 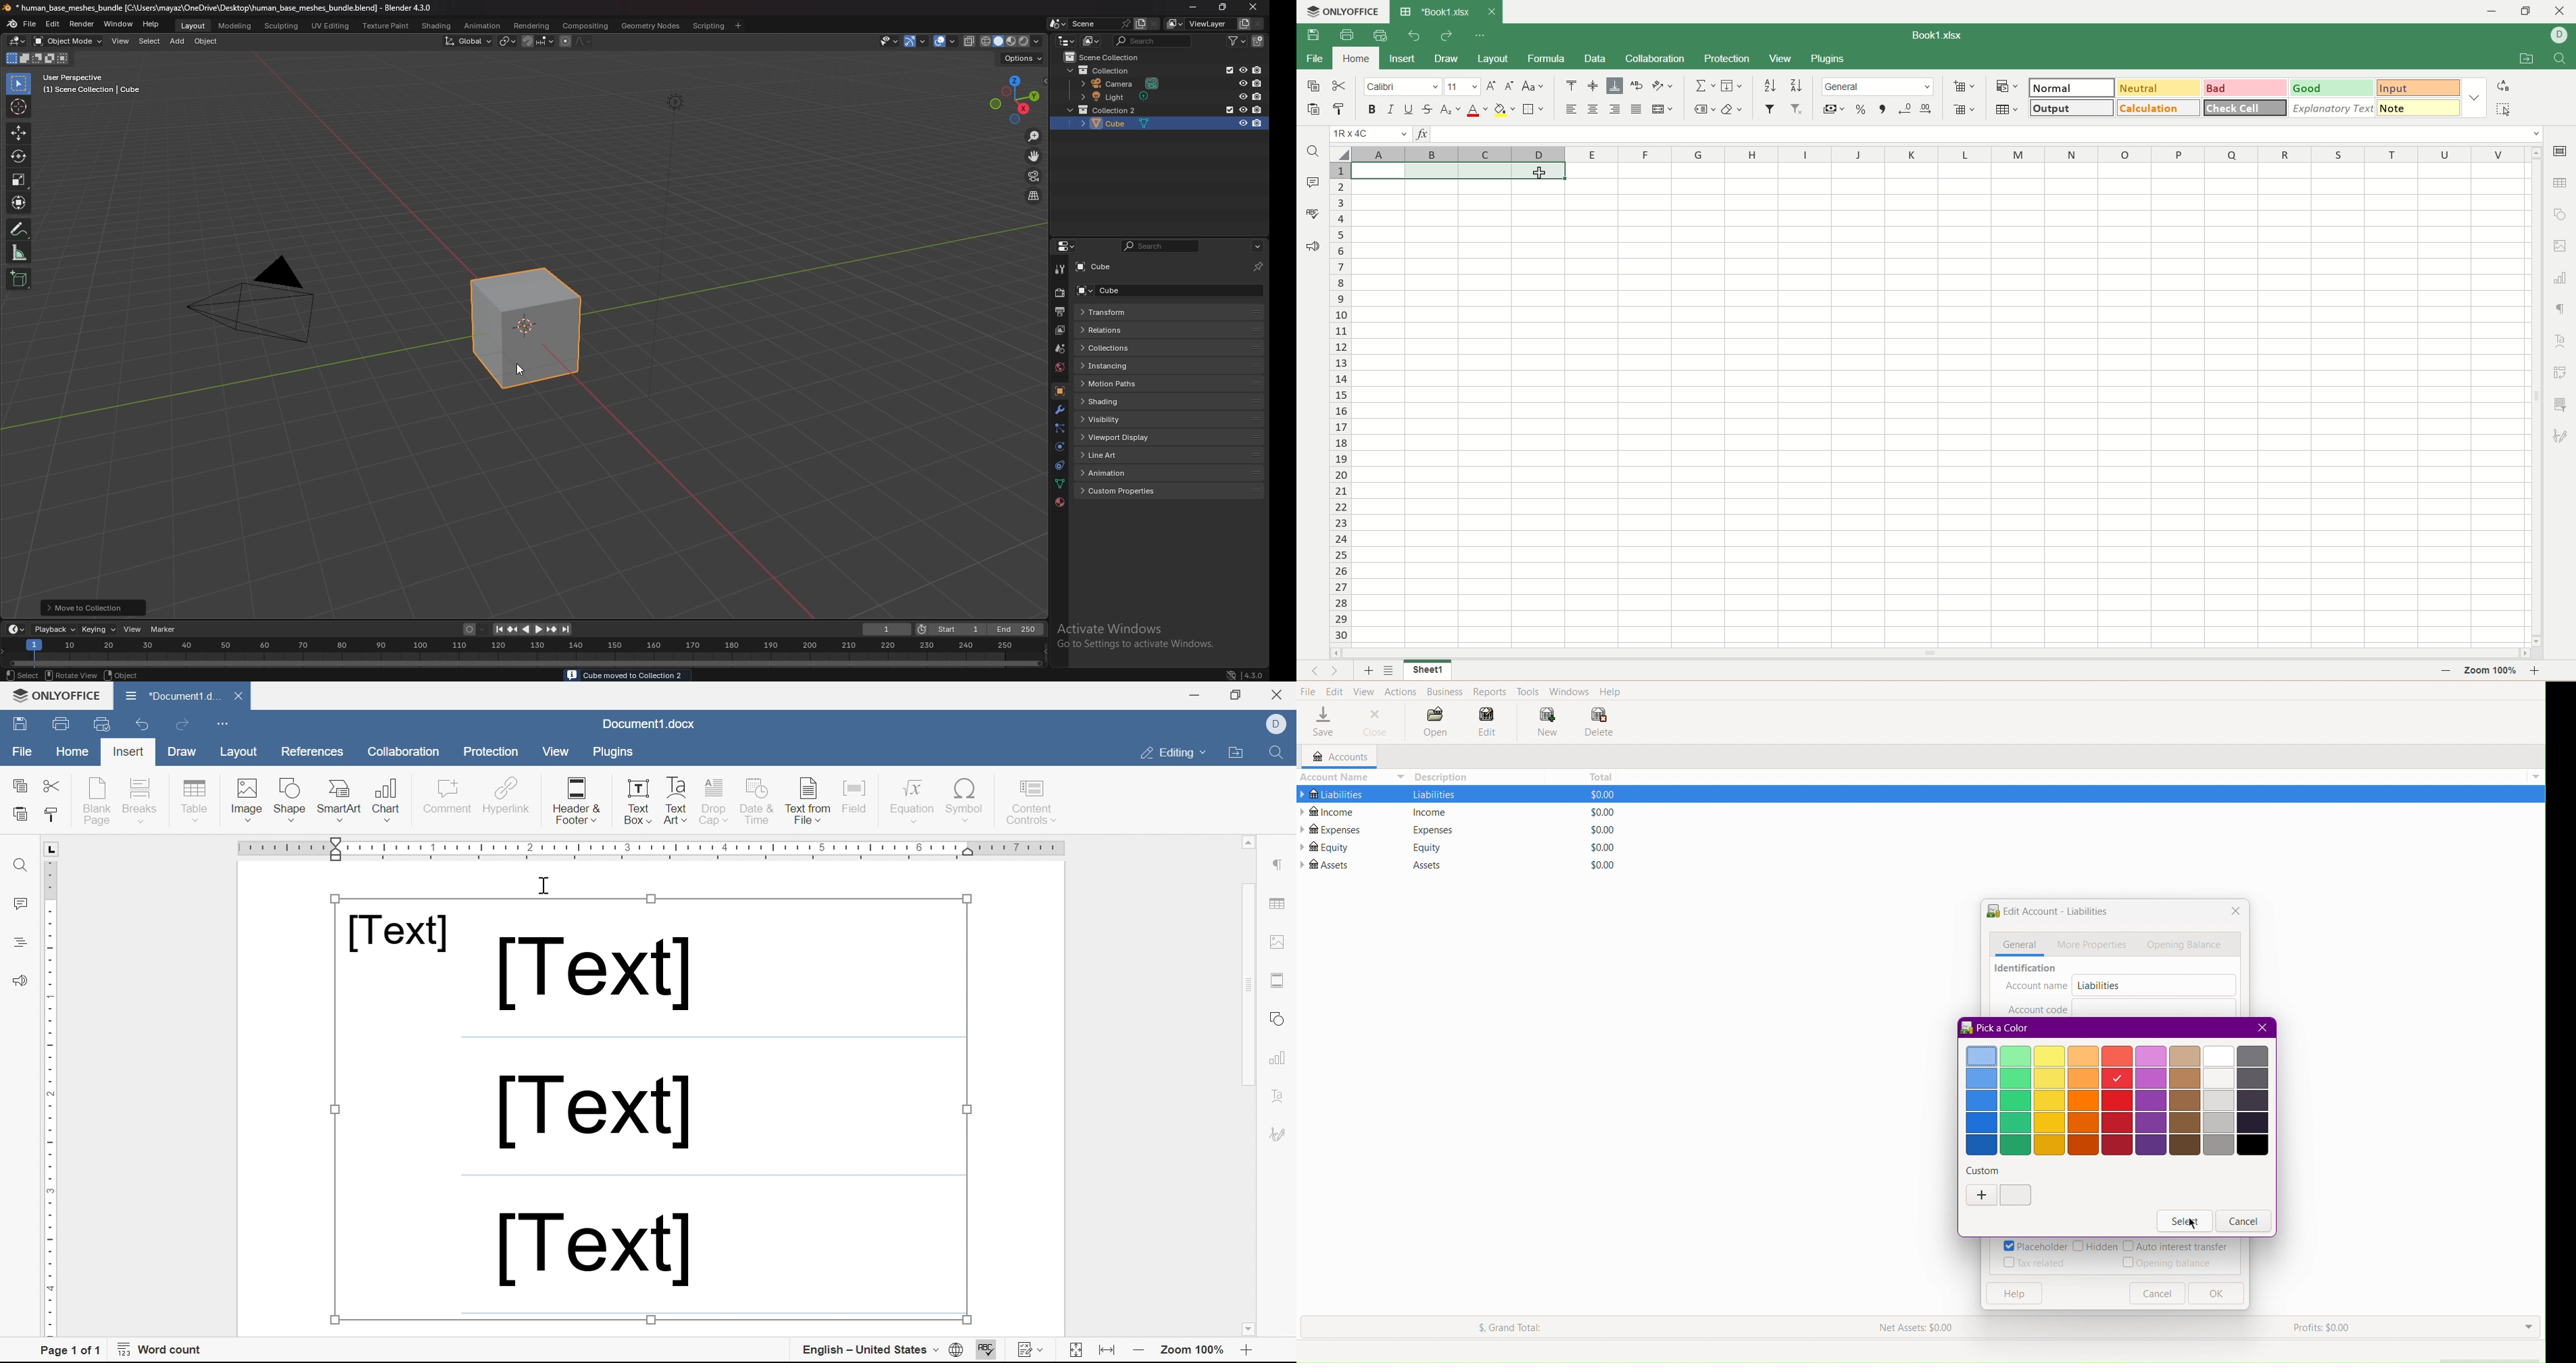 What do you see at coordinates (1278, 1021) in the screenshot?
I see `Shape settings` at bounding box center [1278, 1021].